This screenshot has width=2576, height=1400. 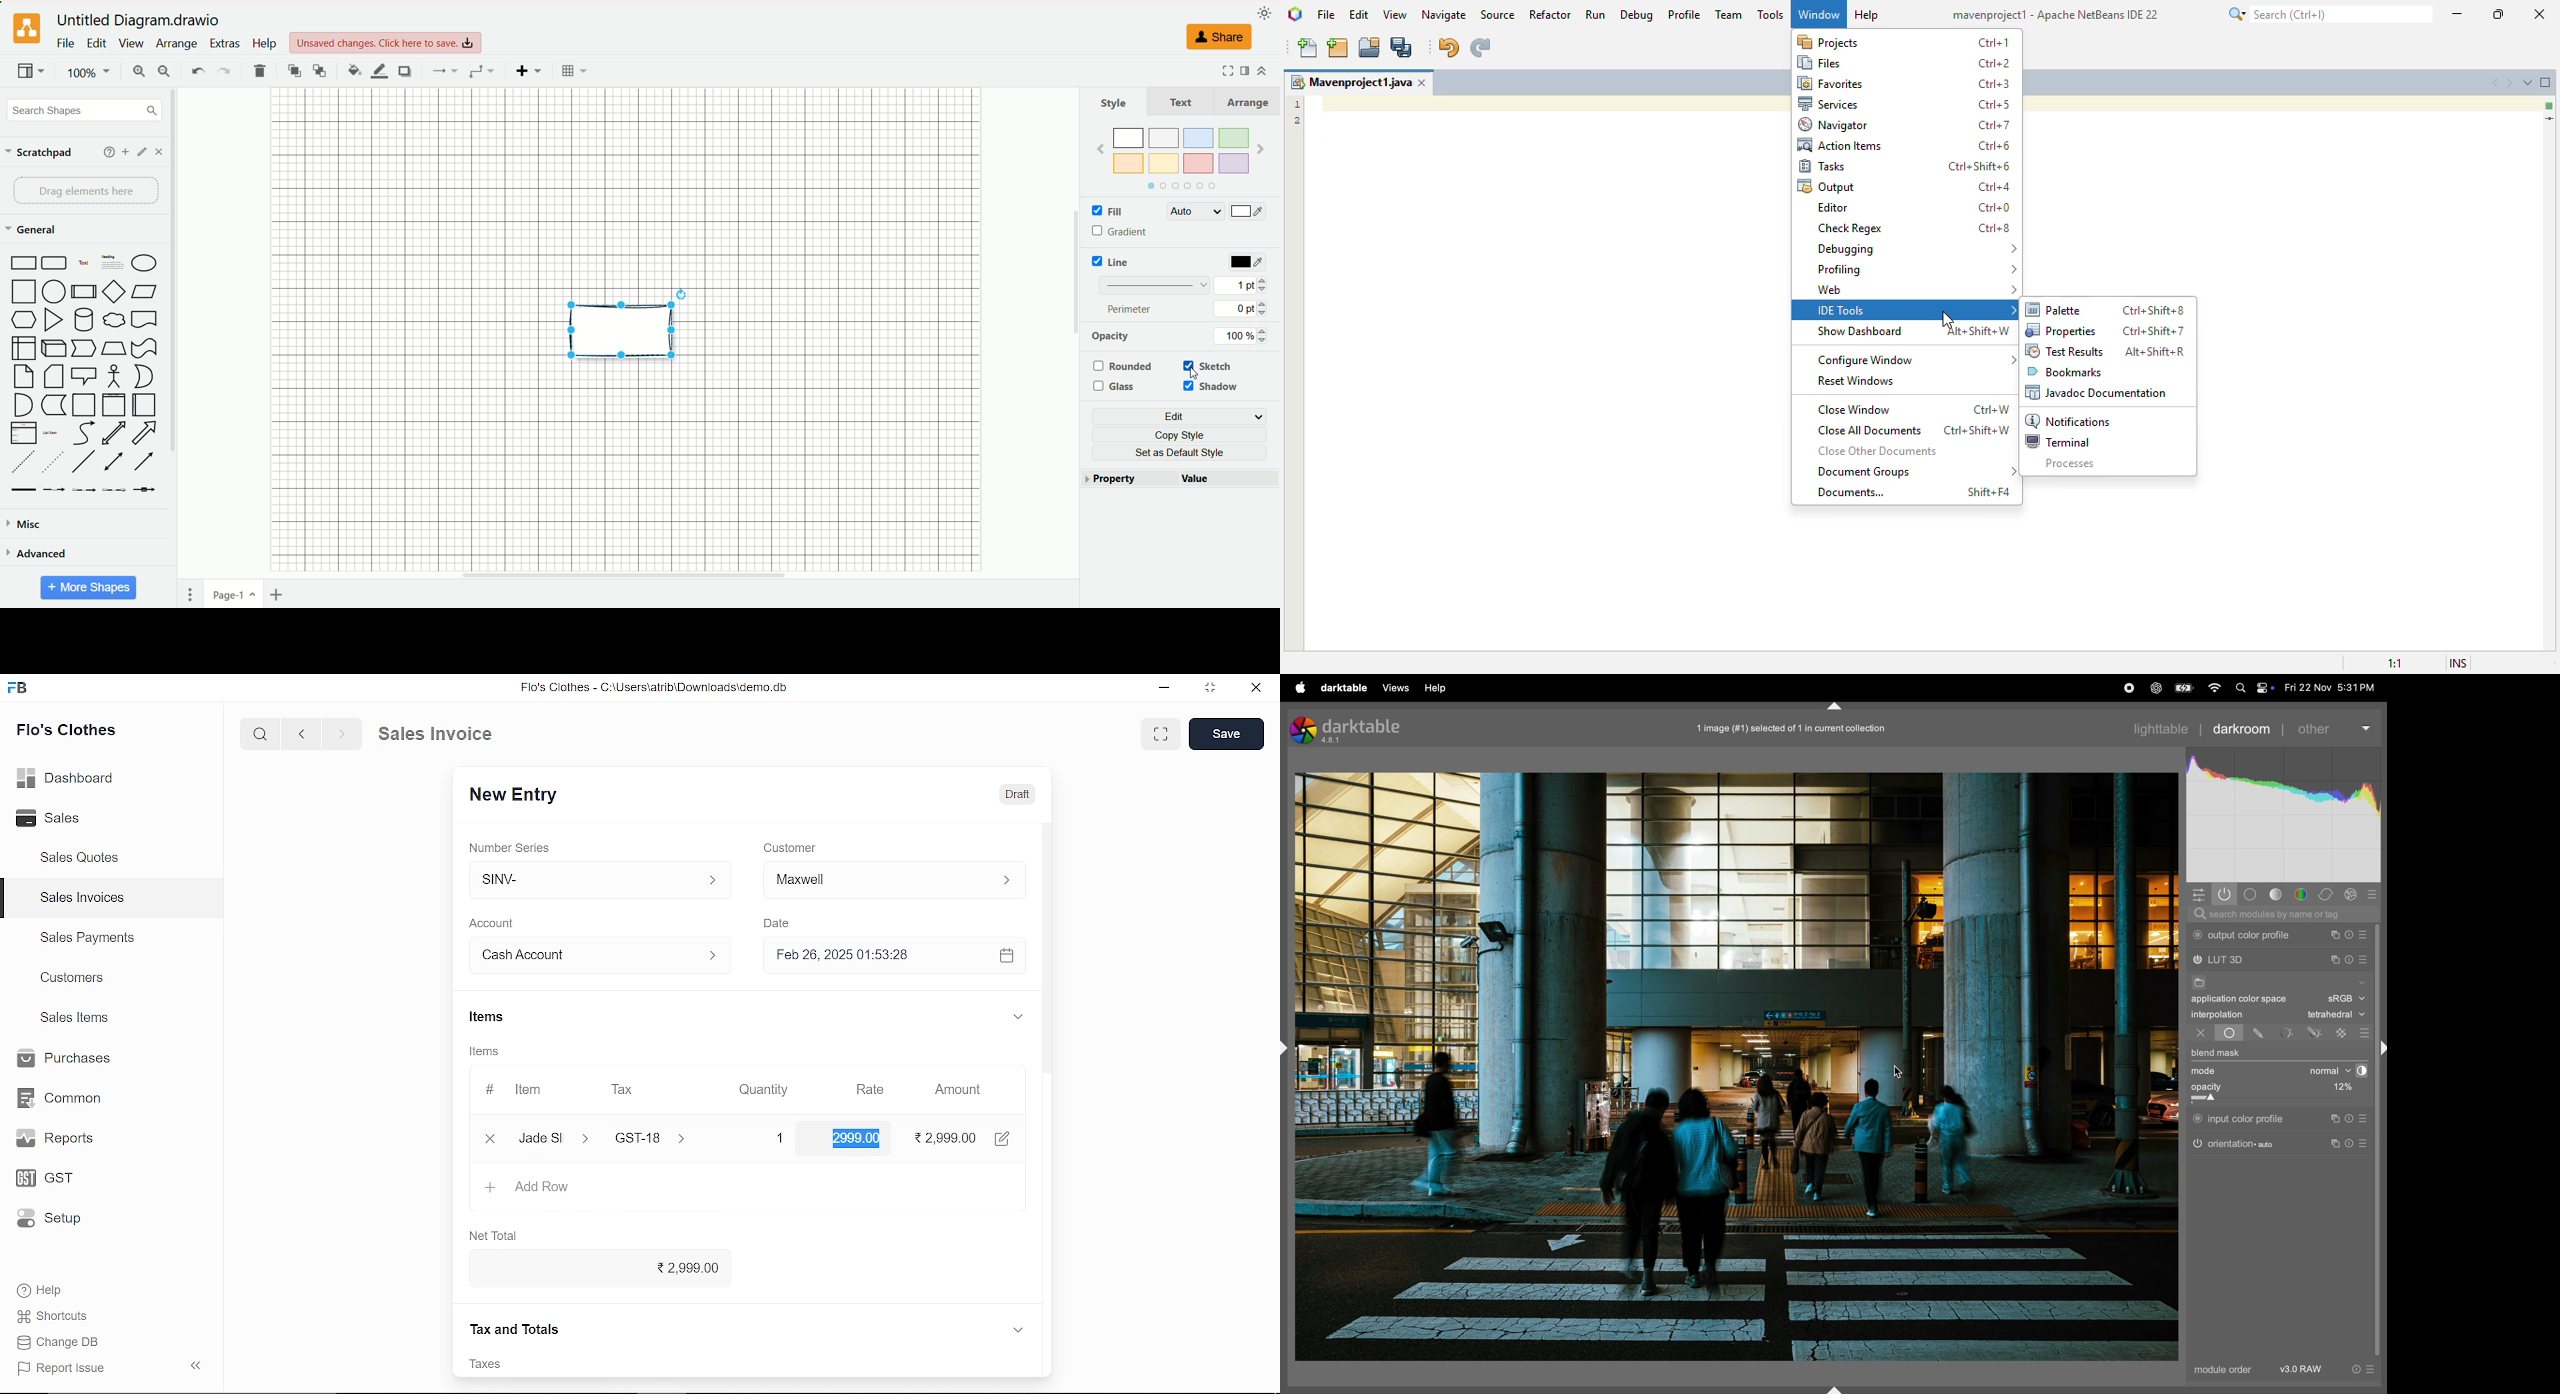 What do you see at coordinates (1837, 1388) in the screenshot?
I see `shift+ctrl+b` at bounding box center [1837, 1388].